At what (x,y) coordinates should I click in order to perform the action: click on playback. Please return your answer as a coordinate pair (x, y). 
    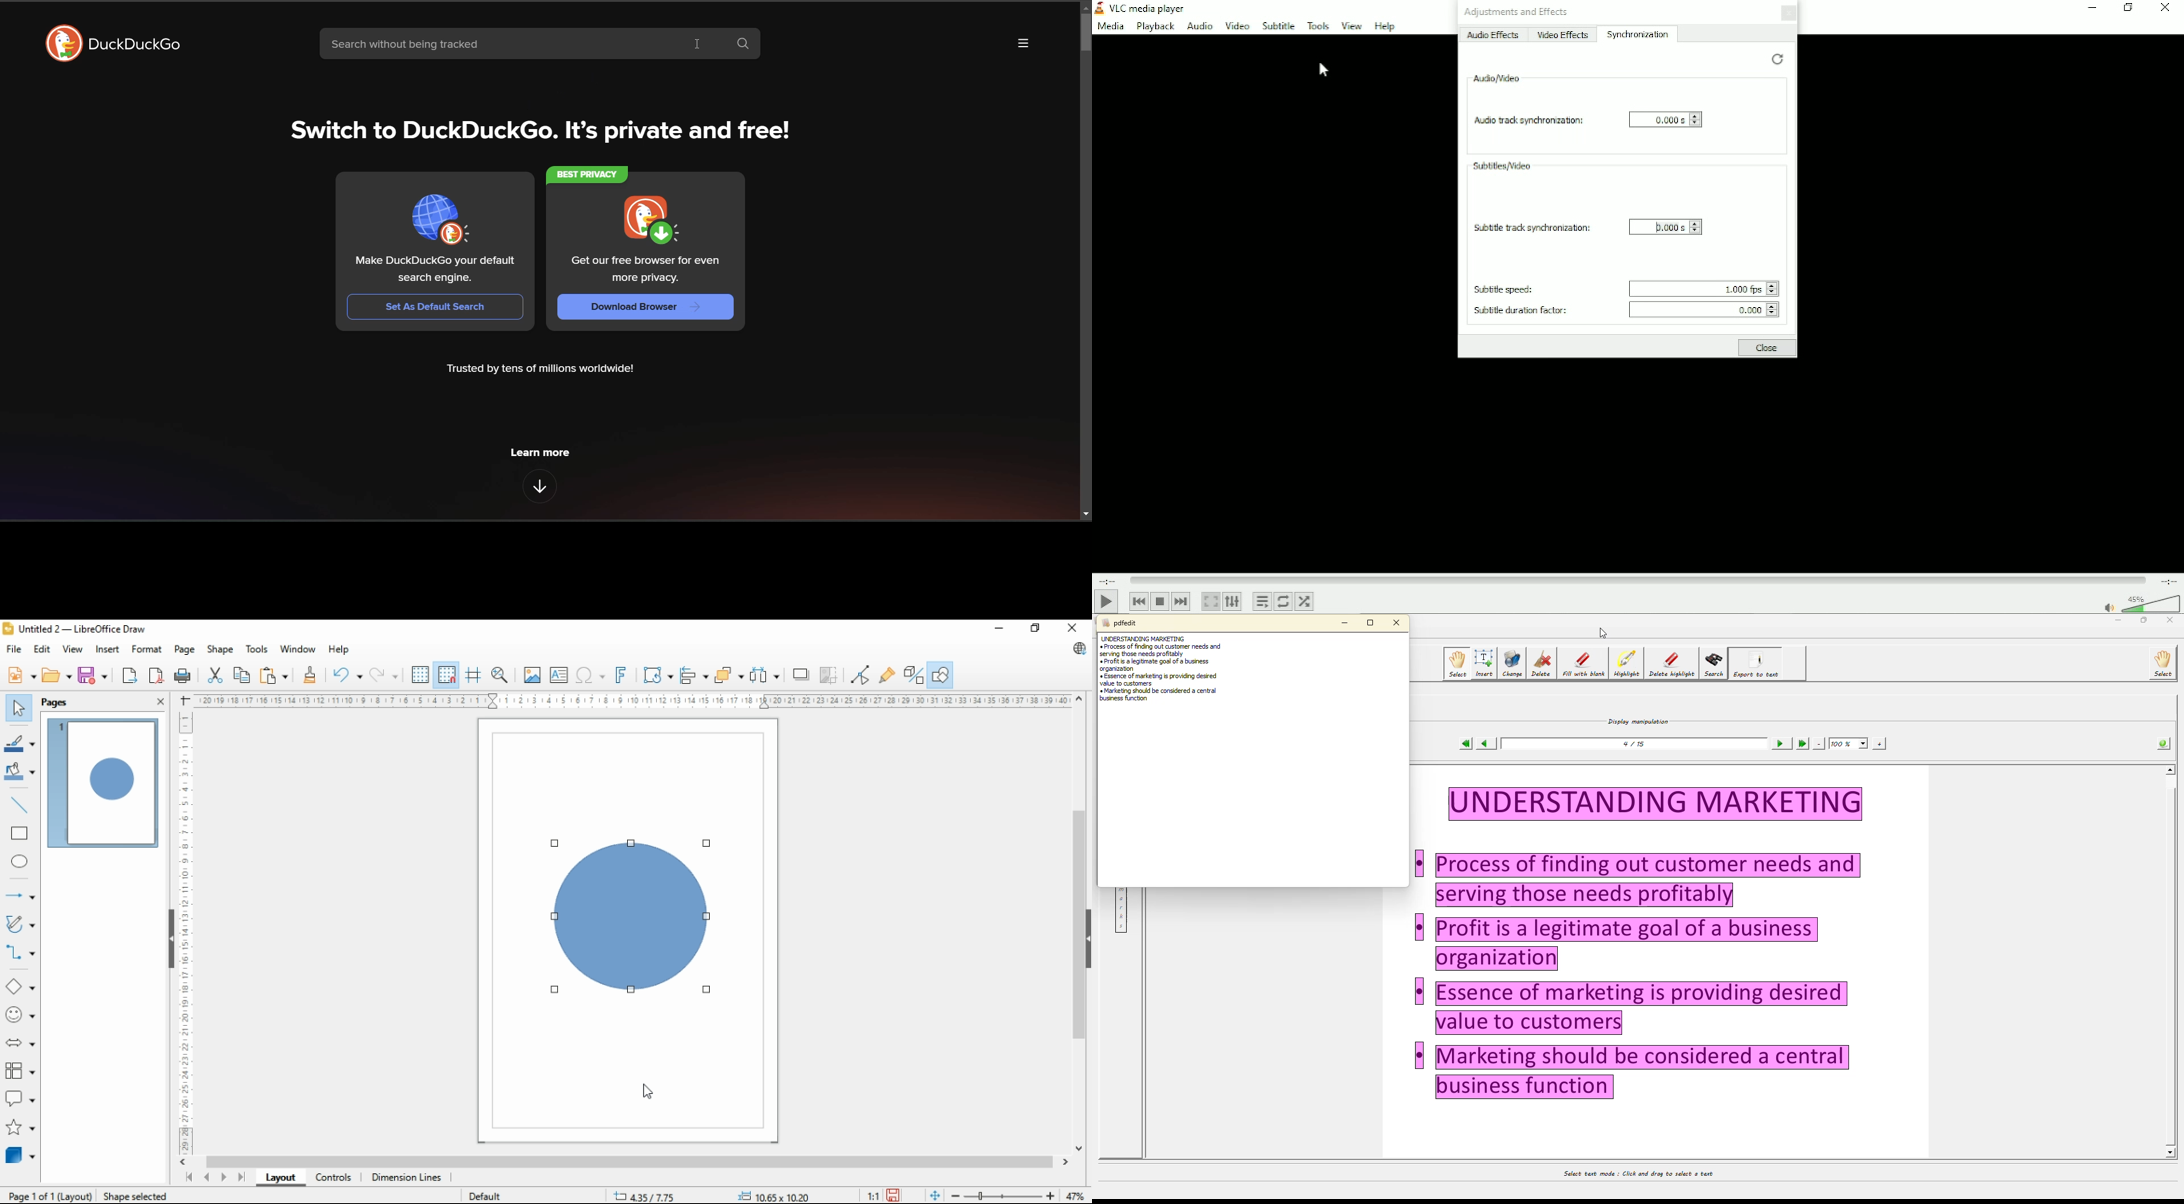
    Looking at the image, I should click on (1156, 26).